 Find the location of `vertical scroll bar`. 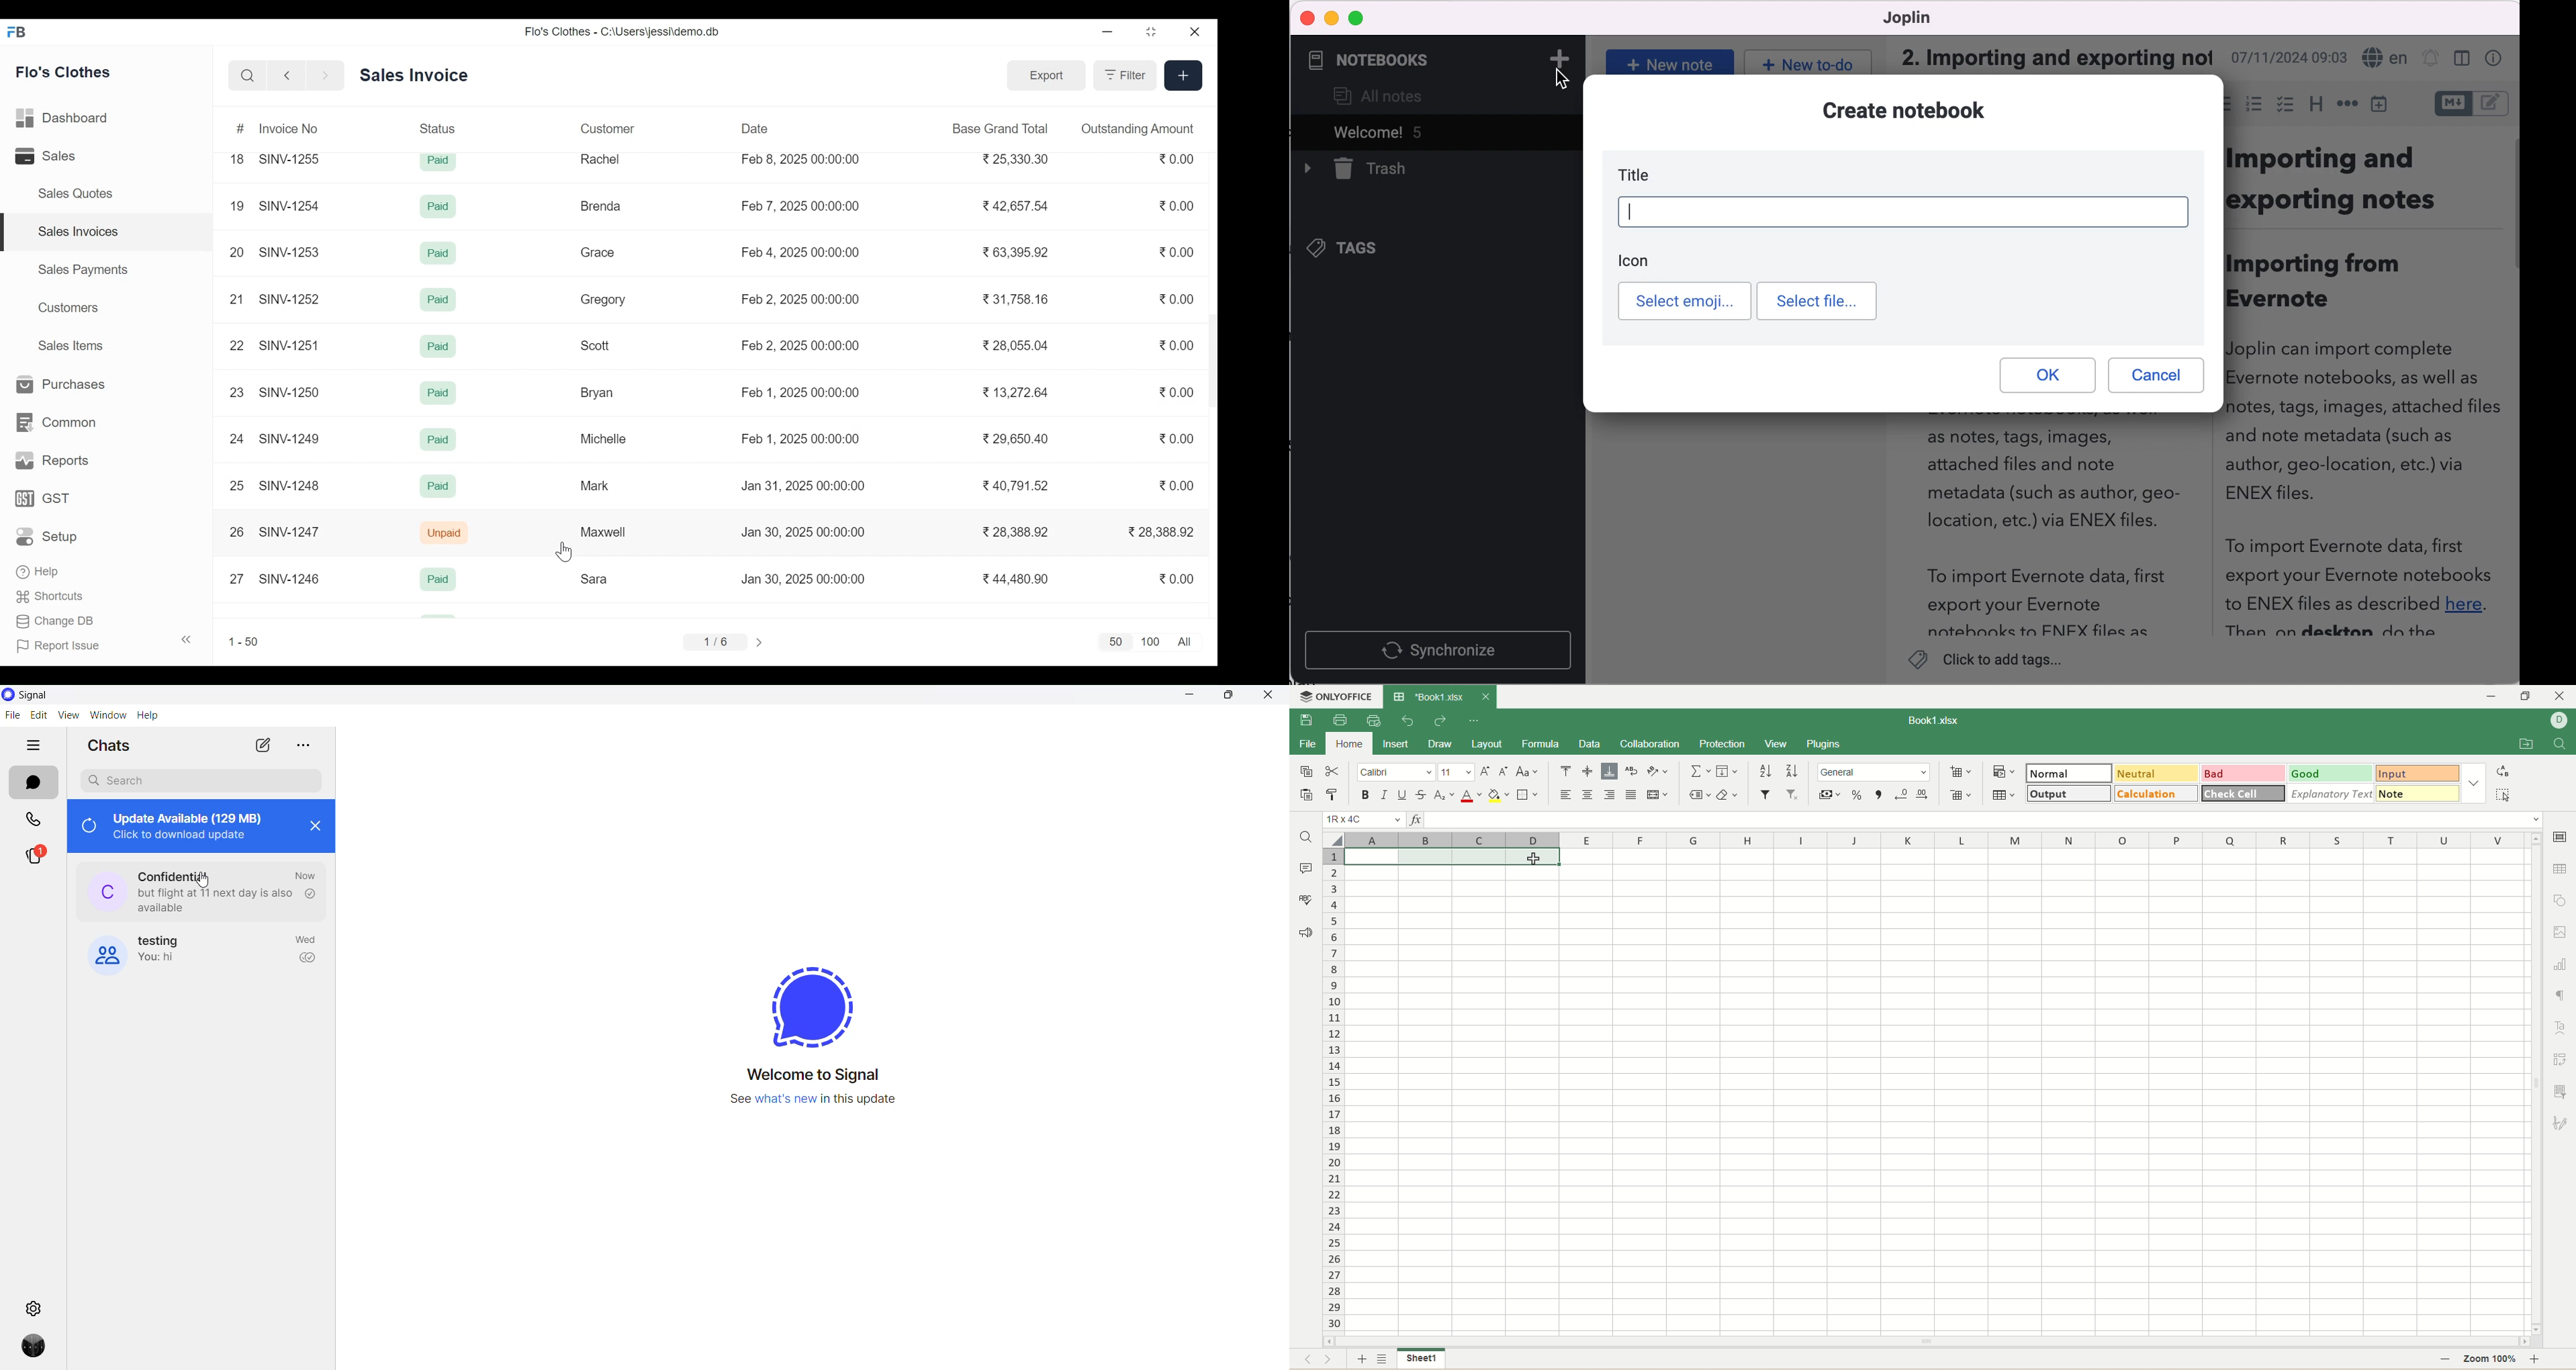

vertical scroll bar is located at coordinates (2535, 1082).